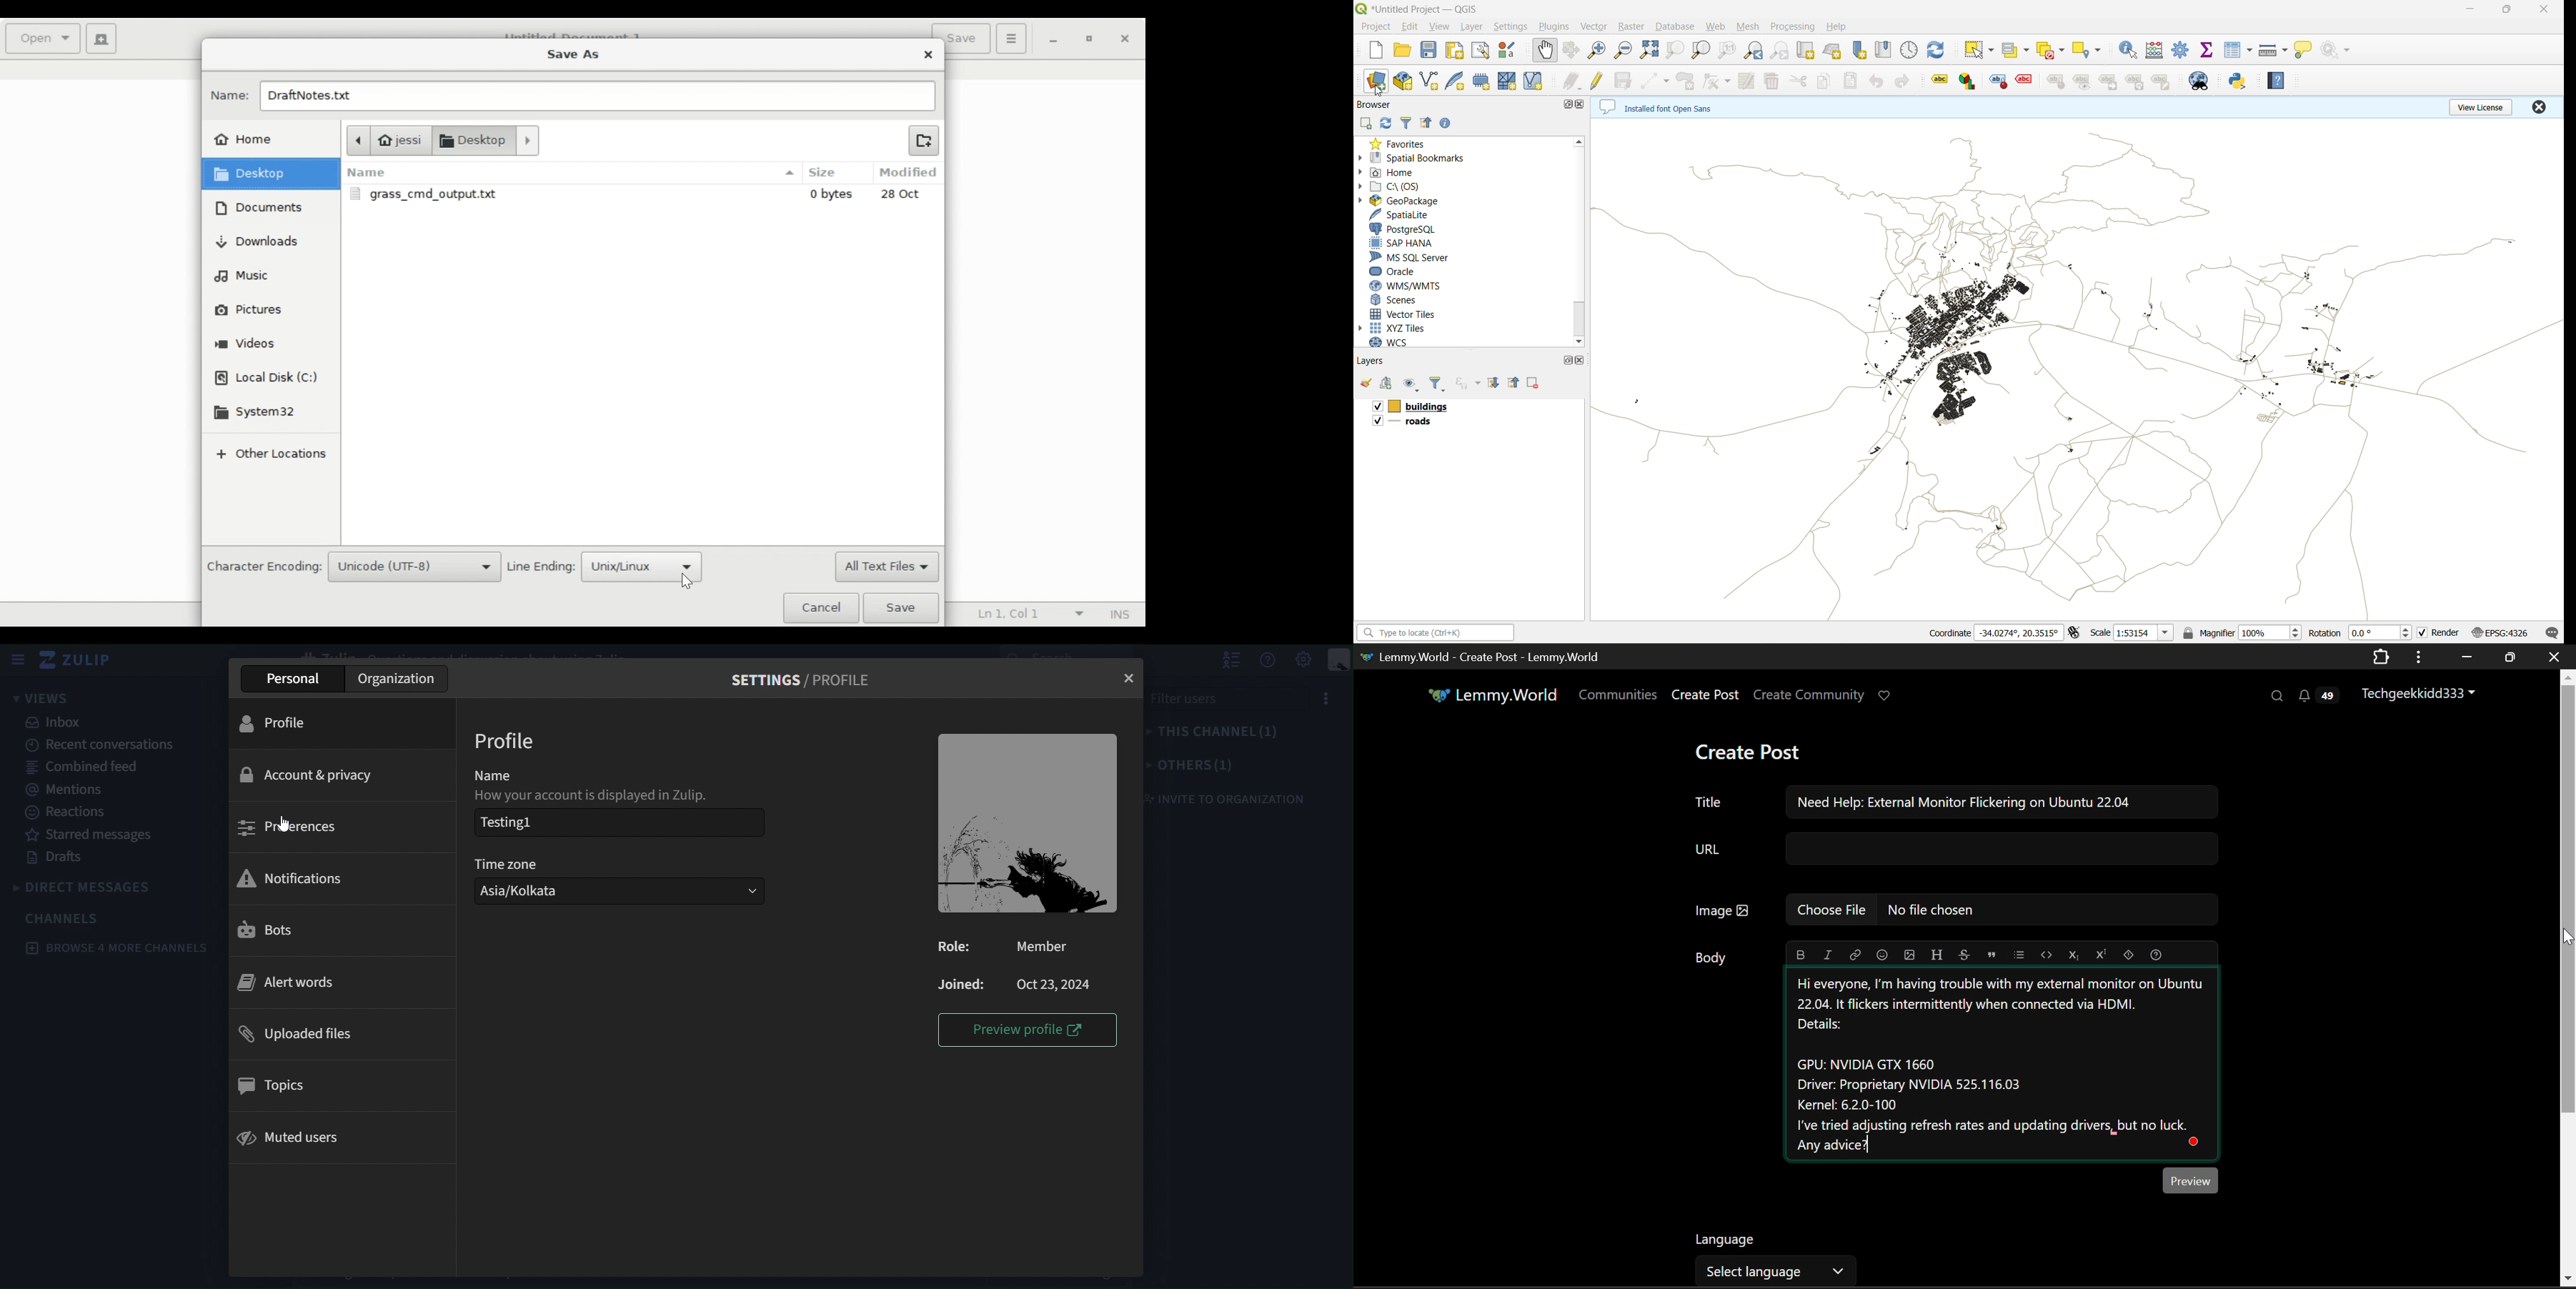  Describe the element at coordinates (1483, 658) in the screenshot. I see `Lemmy.World - Create Post - Lemmy.World` at that location.